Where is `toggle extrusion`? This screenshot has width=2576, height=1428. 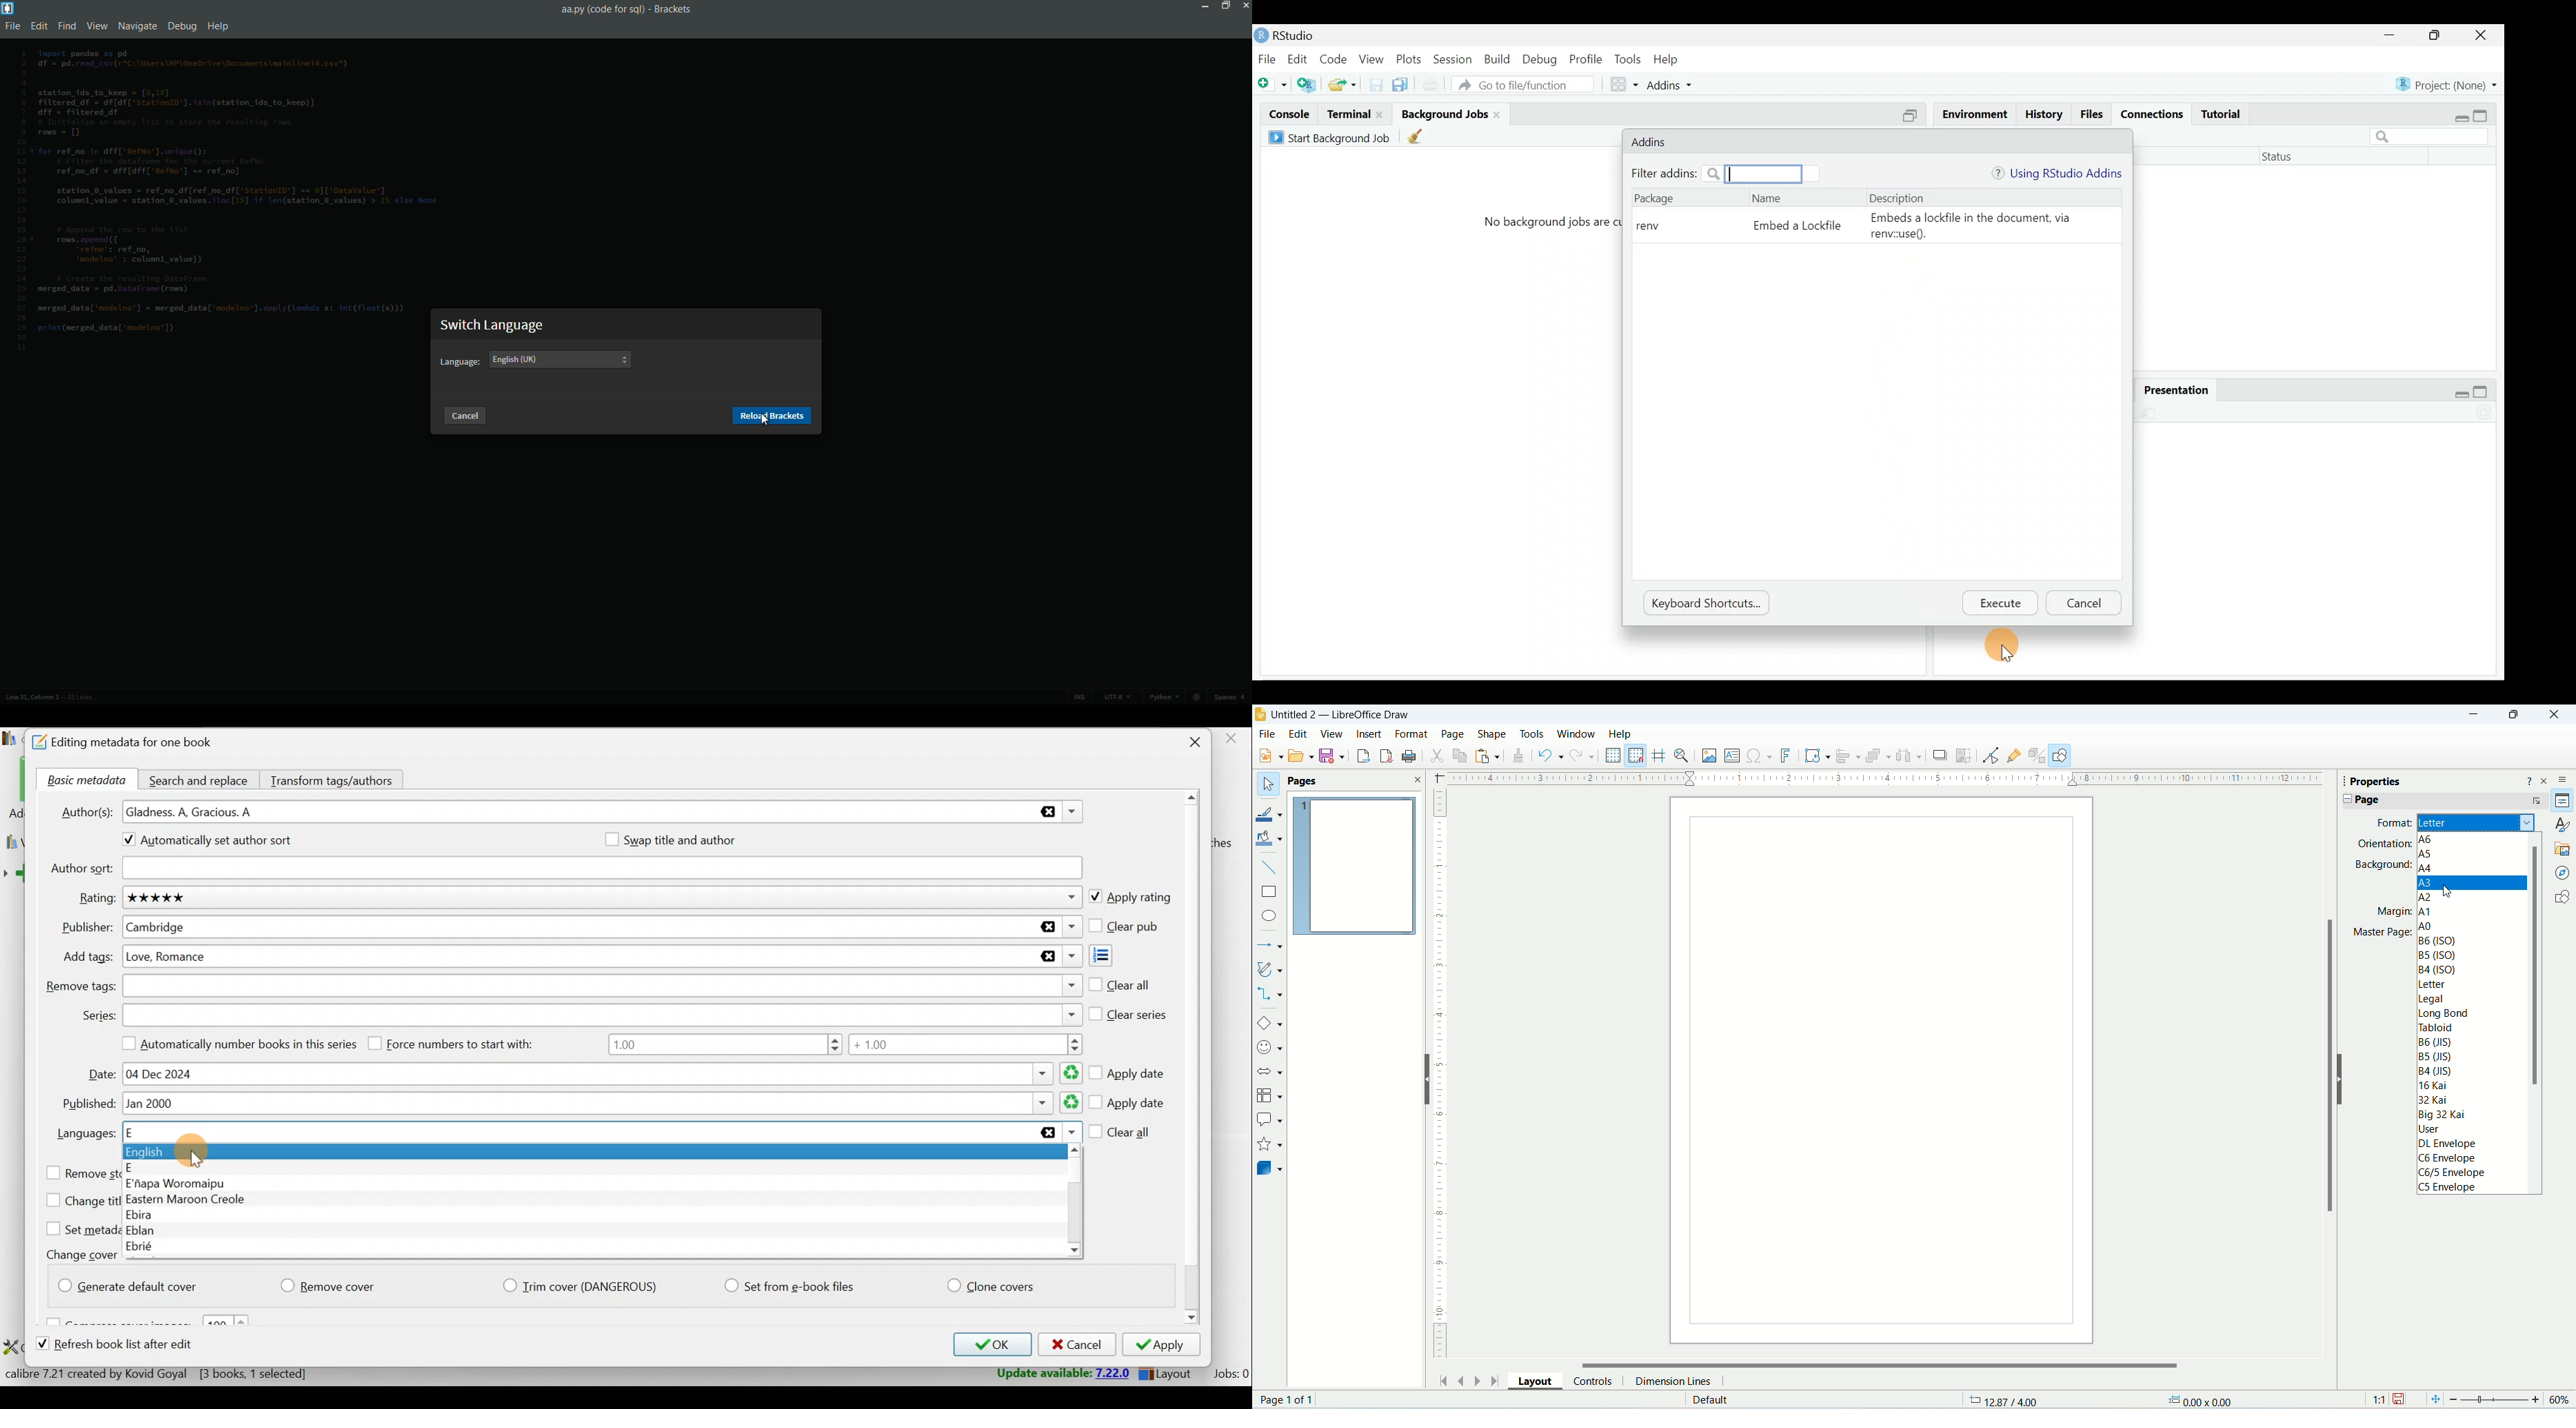 toggle extrusion is located at coordinates (2037, 757).